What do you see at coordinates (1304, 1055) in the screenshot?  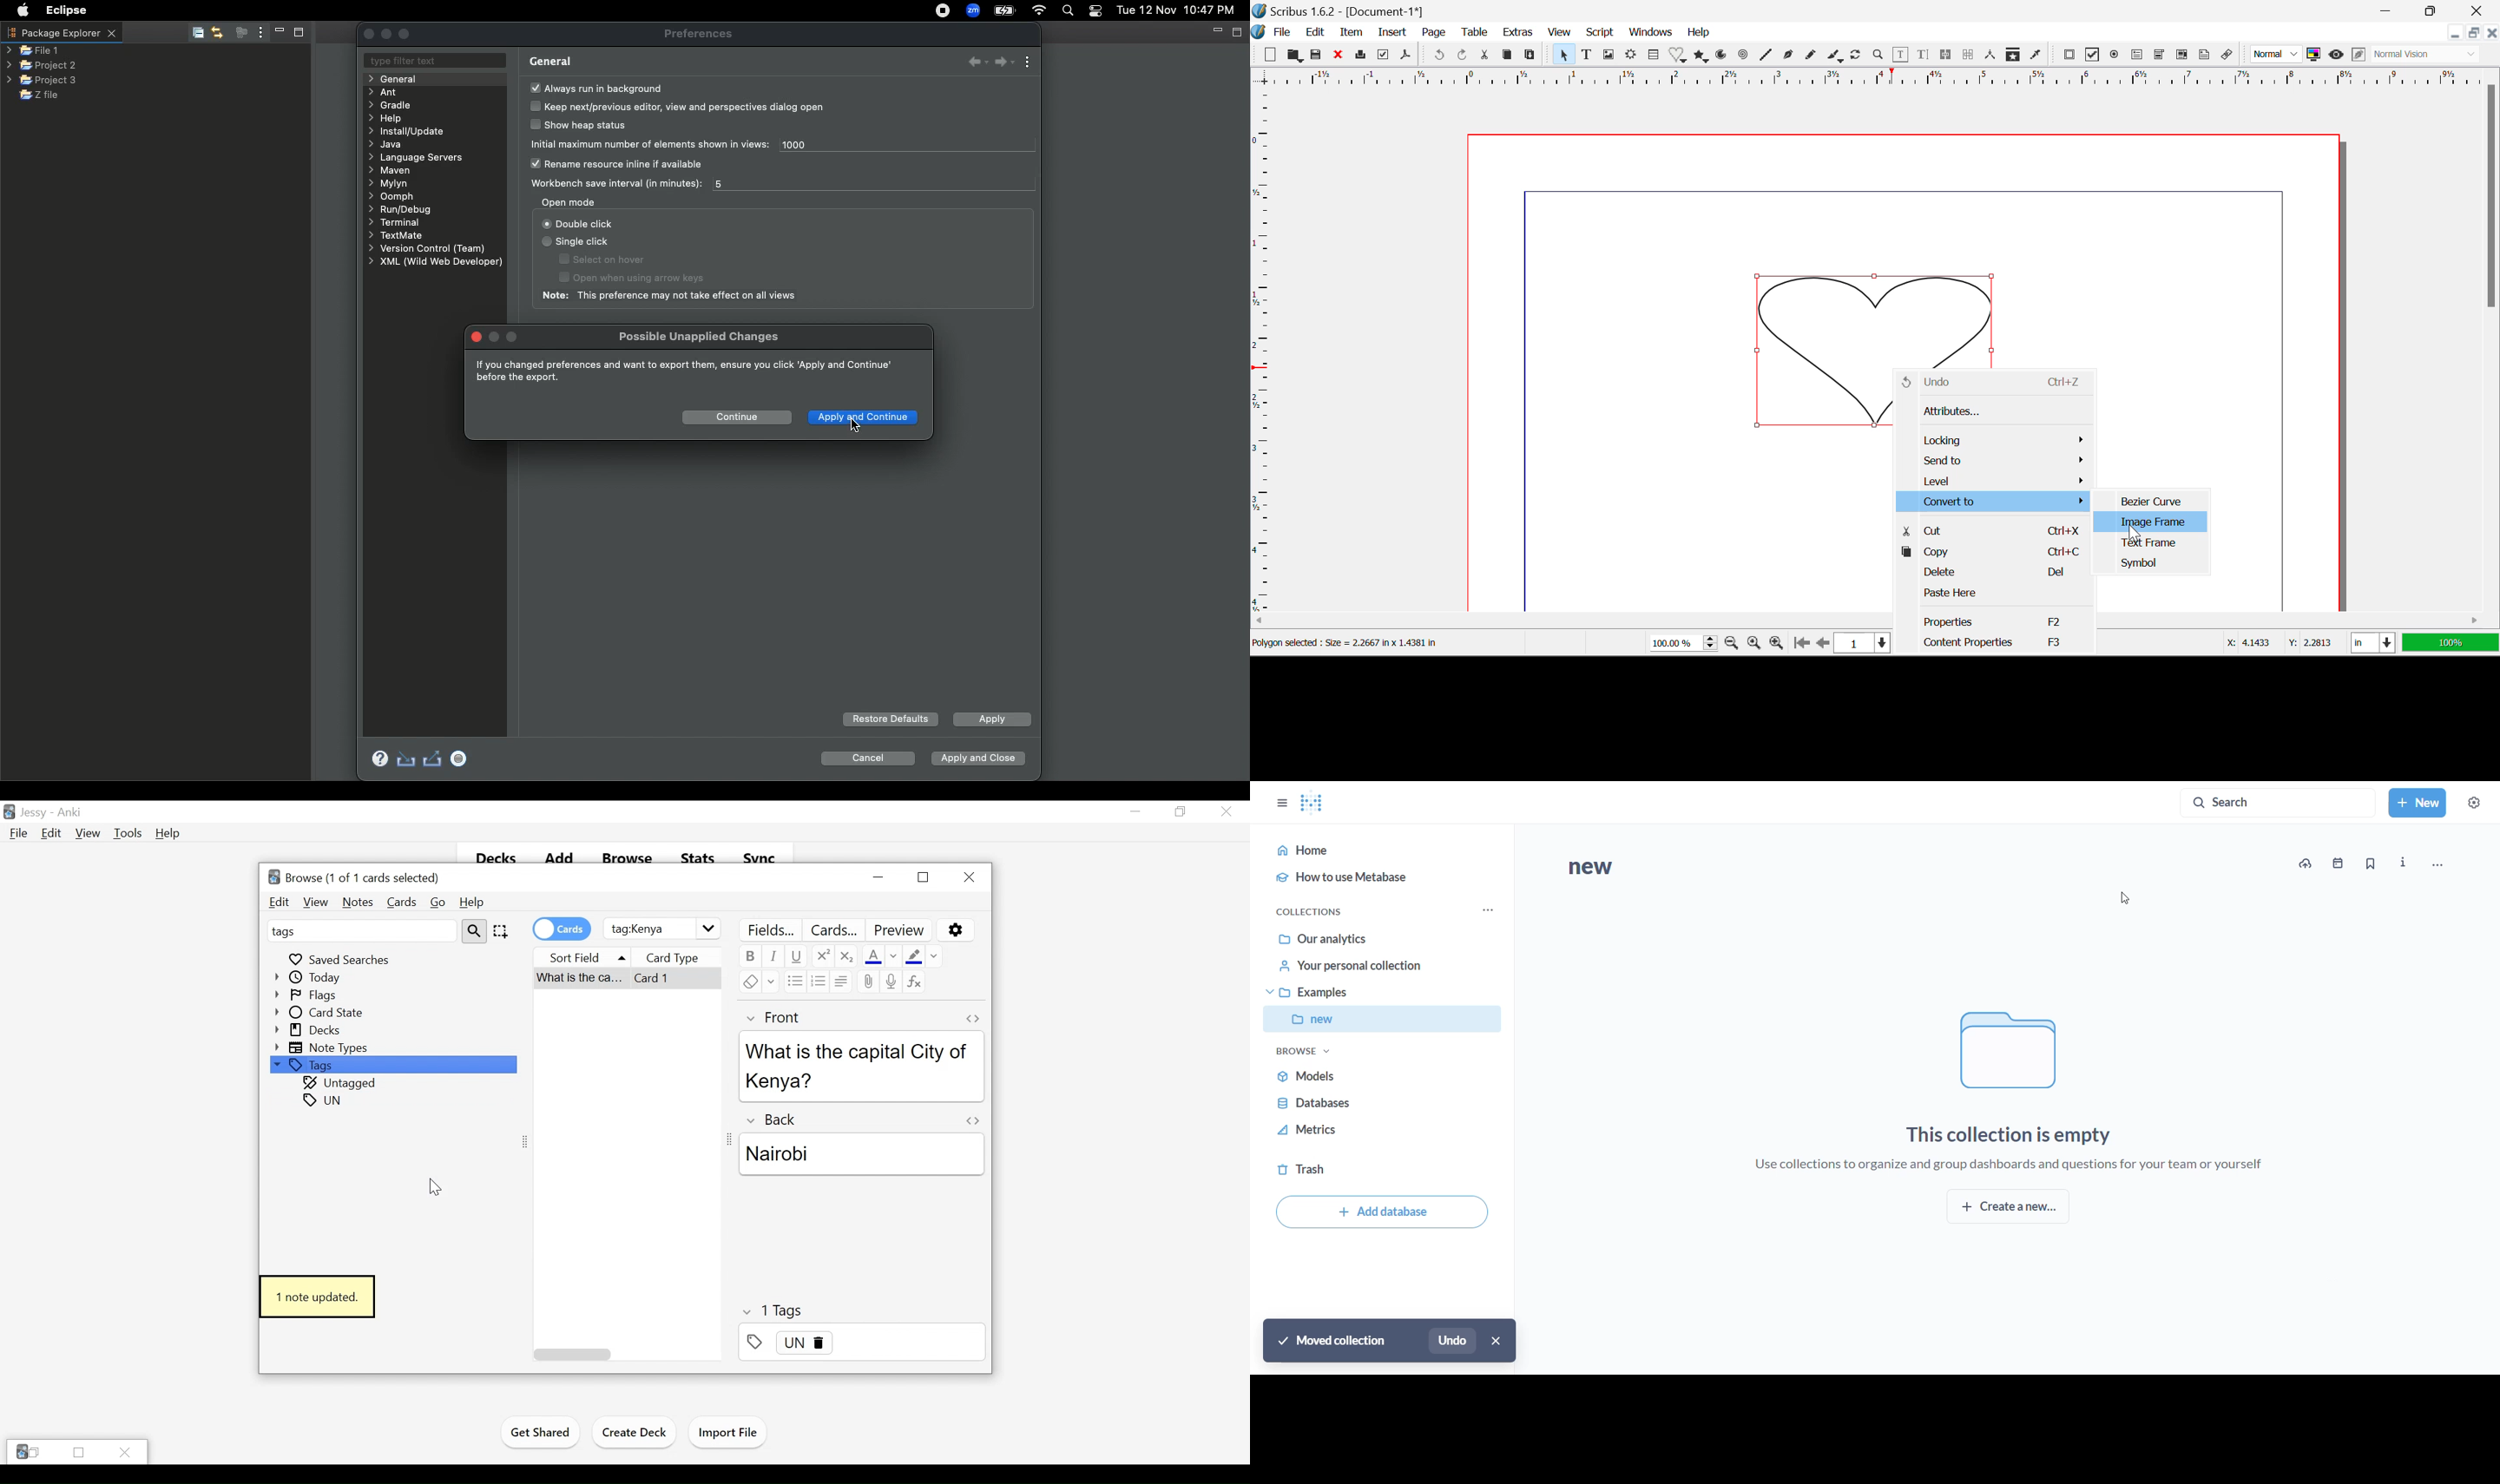 I see `browse` at bounding box center [1304, 1055].